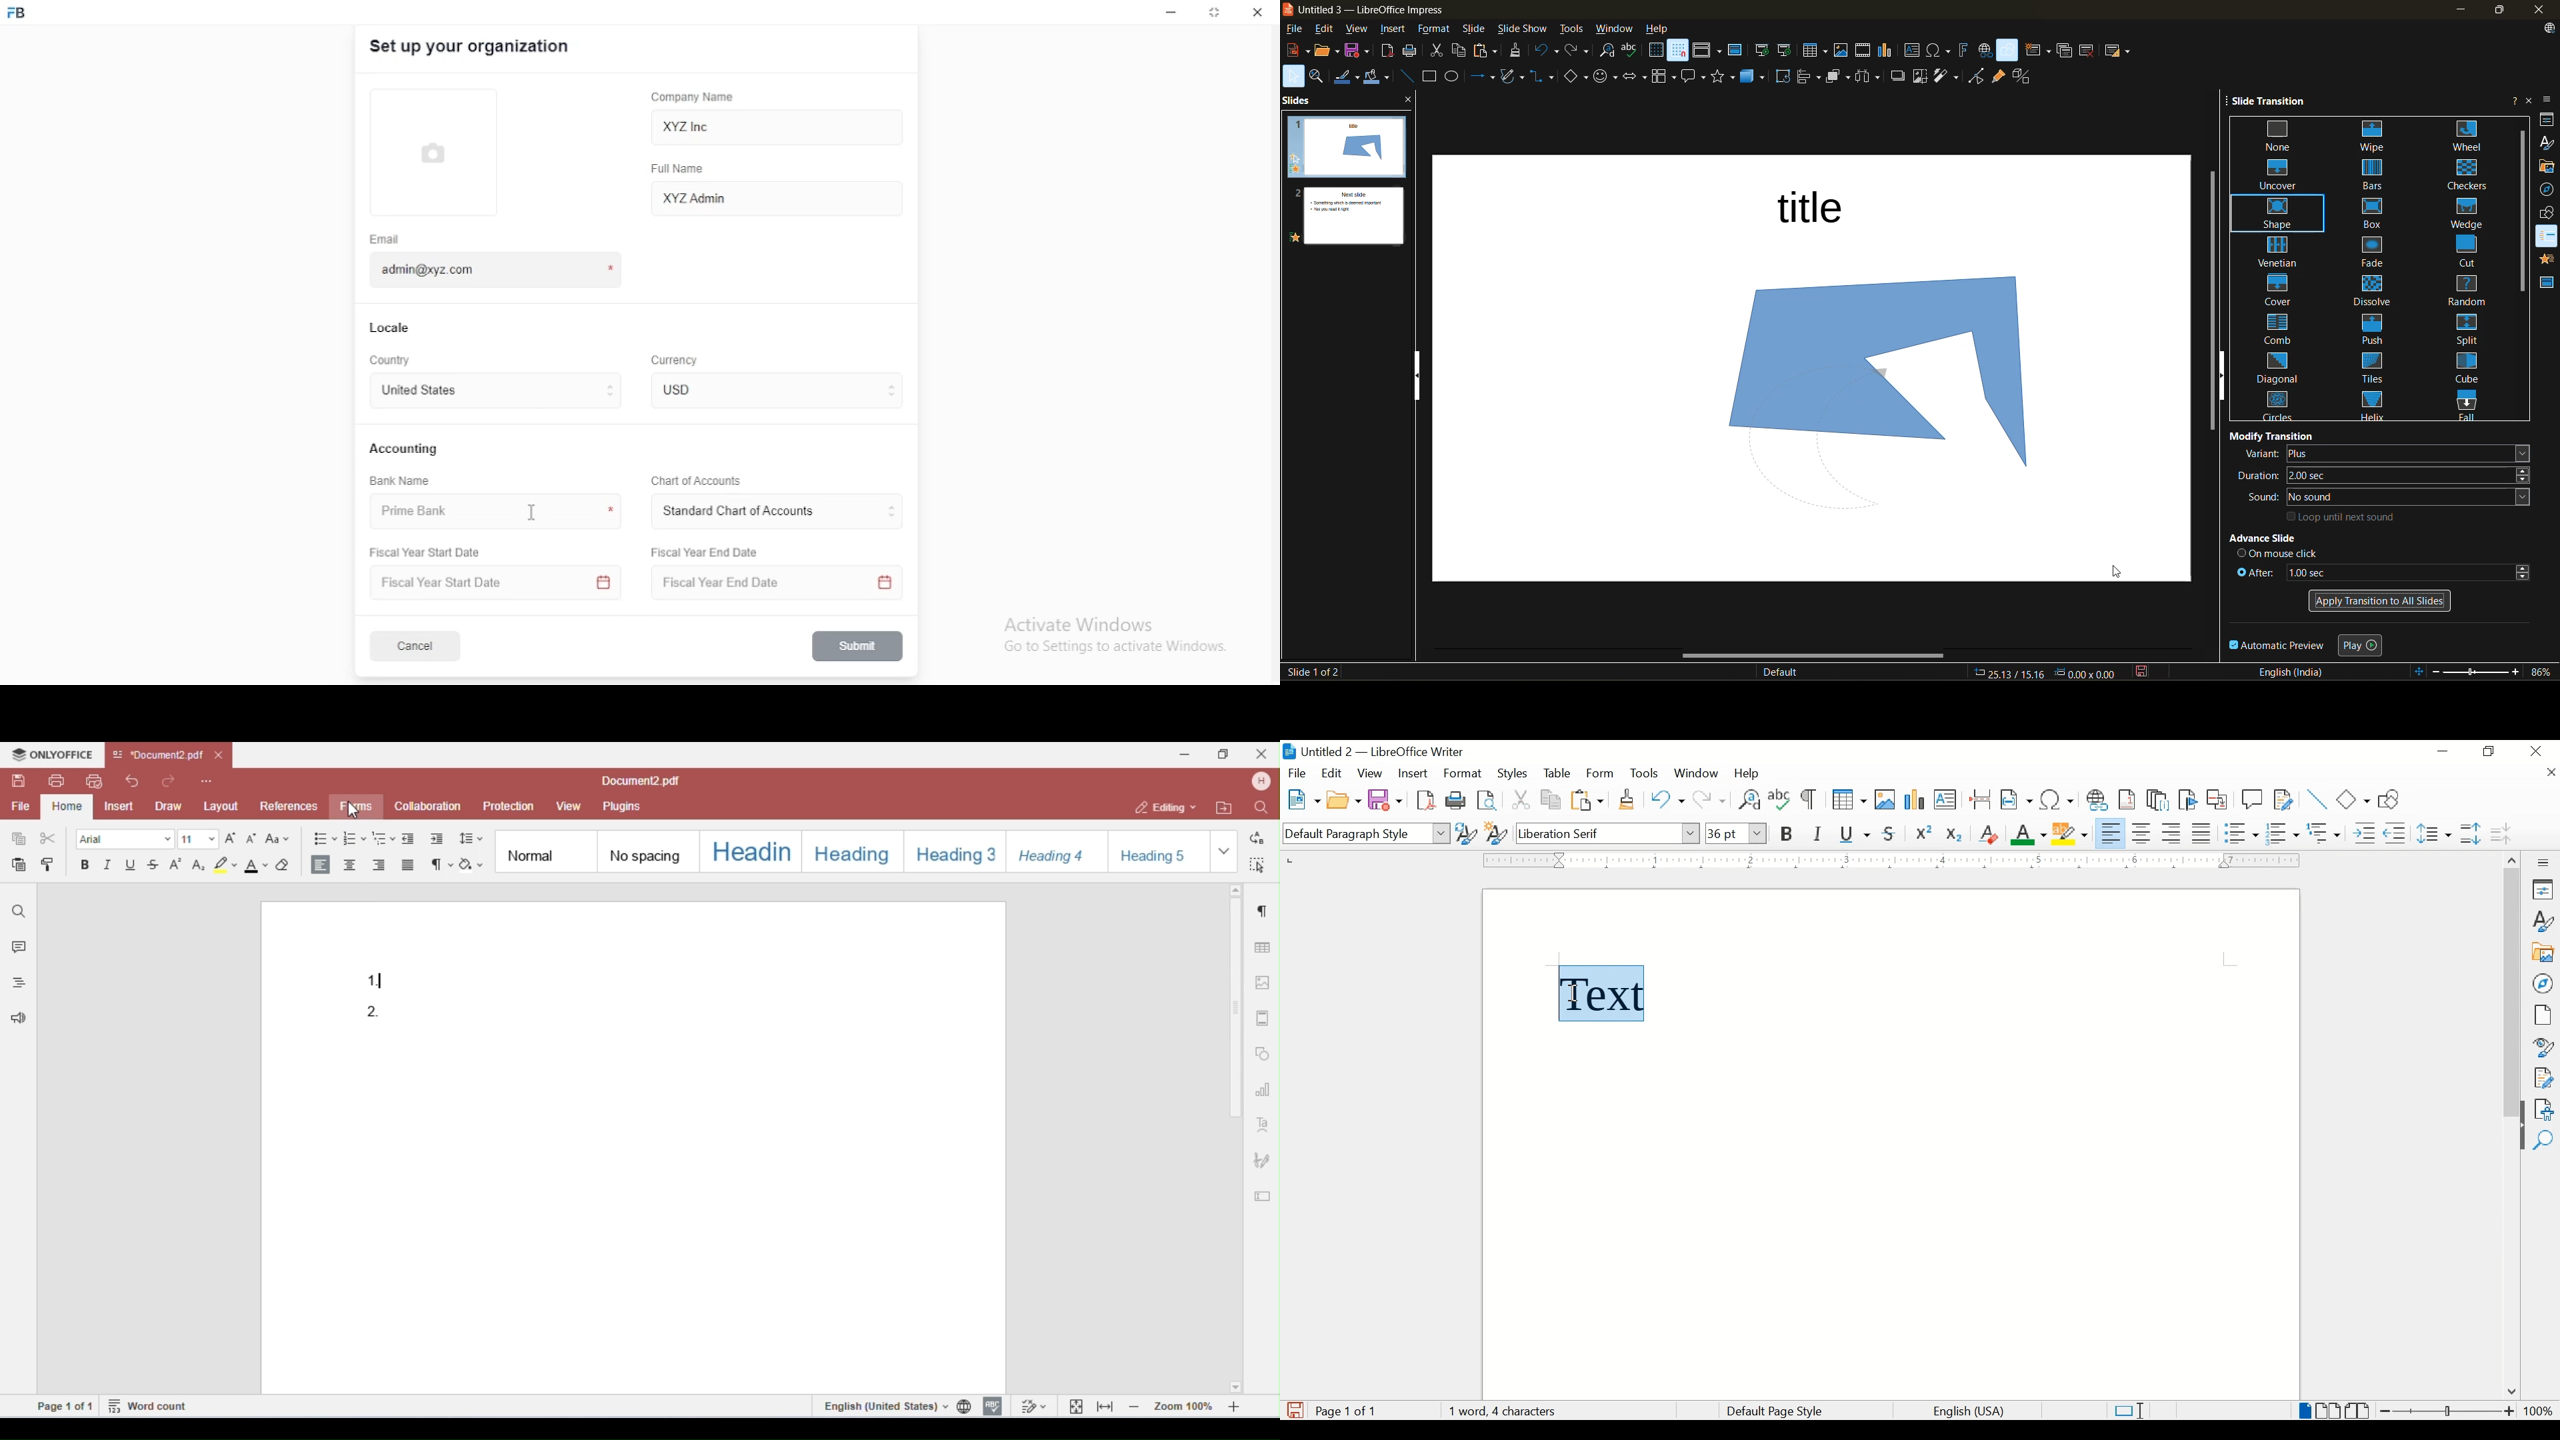 The image size is (2576, 1456). I want to click on set line spacing, so click(2435, 833).